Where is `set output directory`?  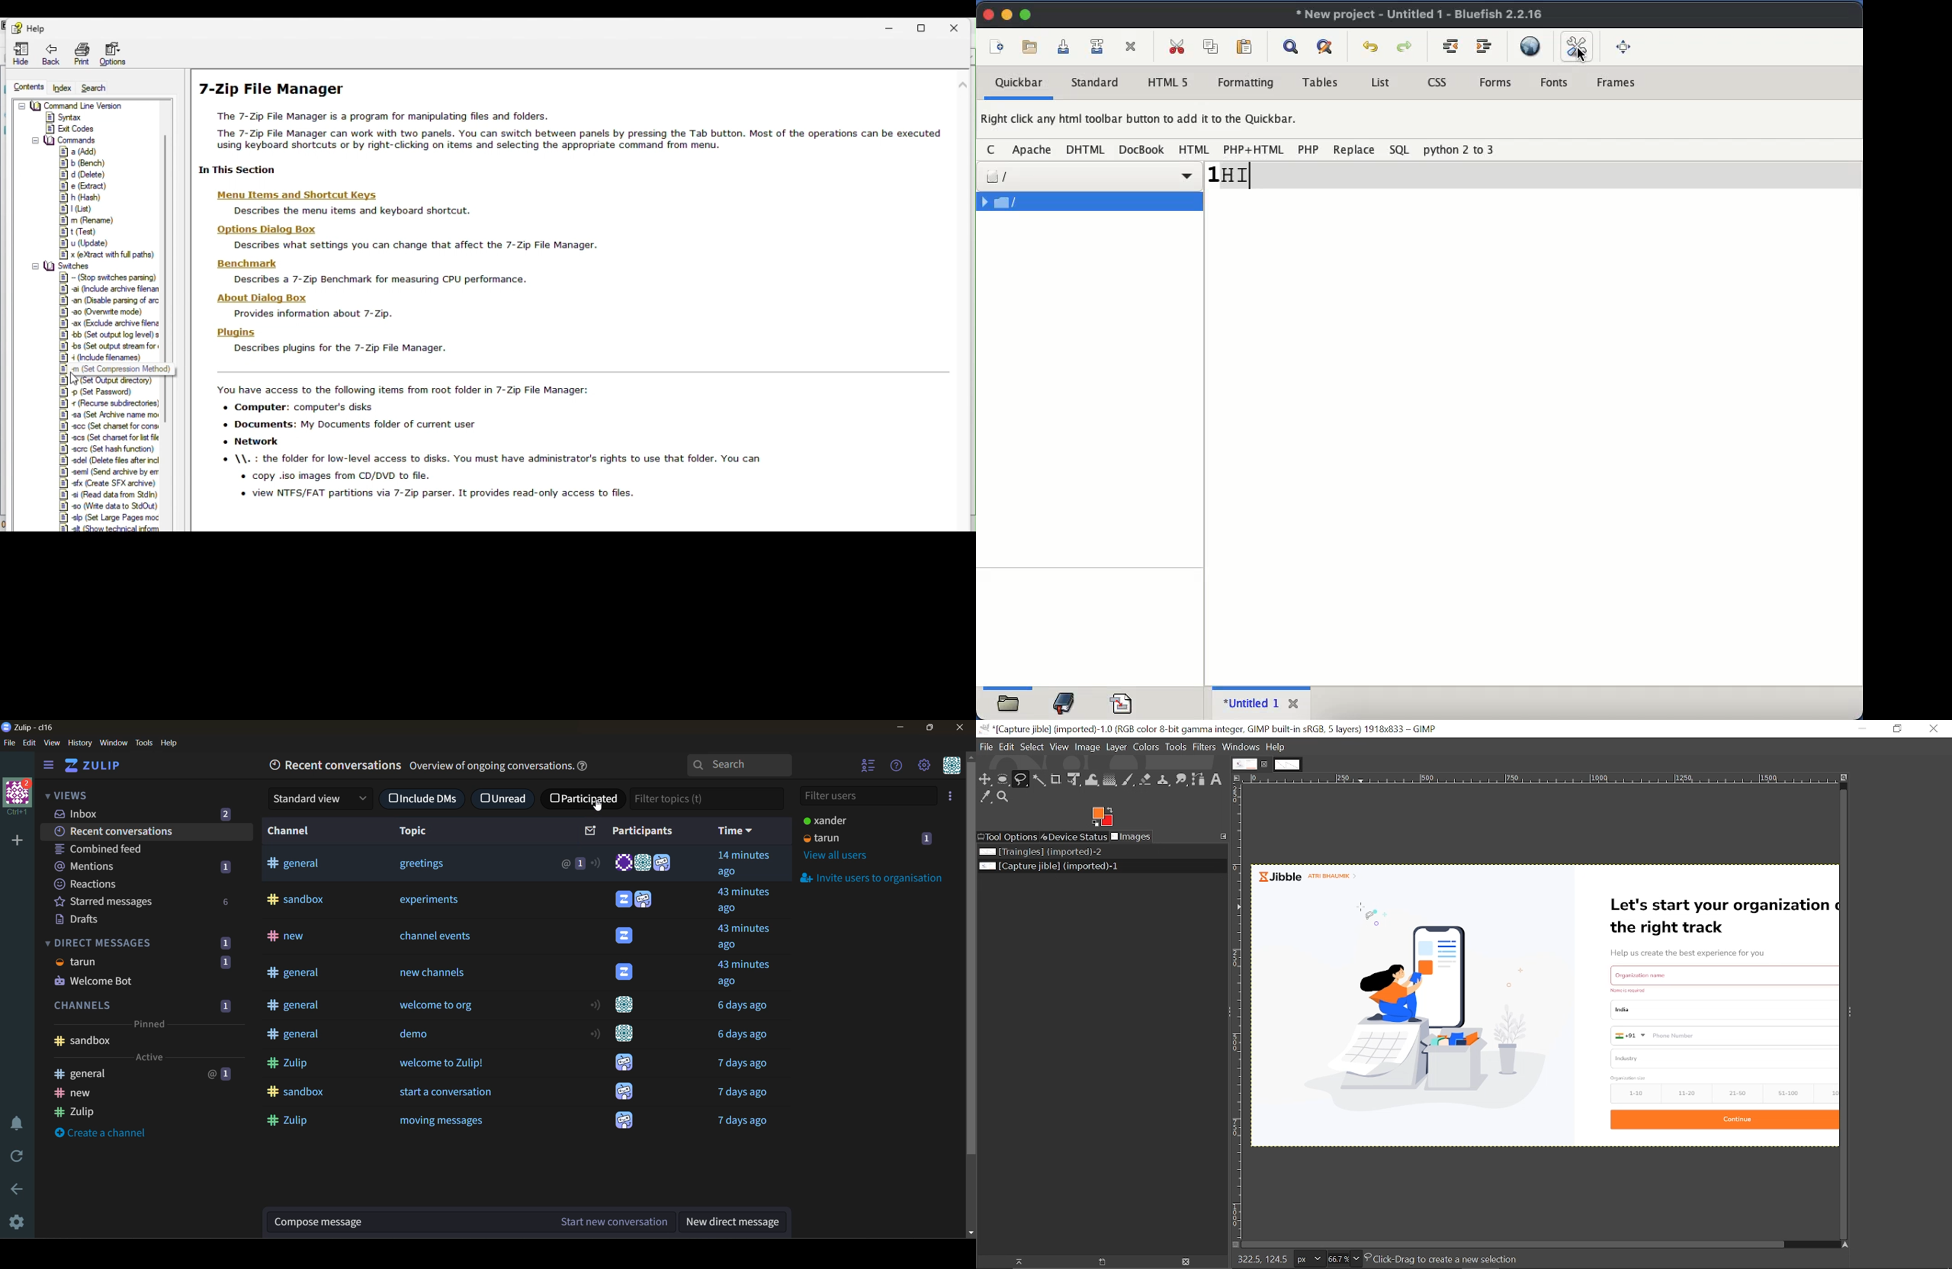
set output directory is located at coordinates (111, 380).